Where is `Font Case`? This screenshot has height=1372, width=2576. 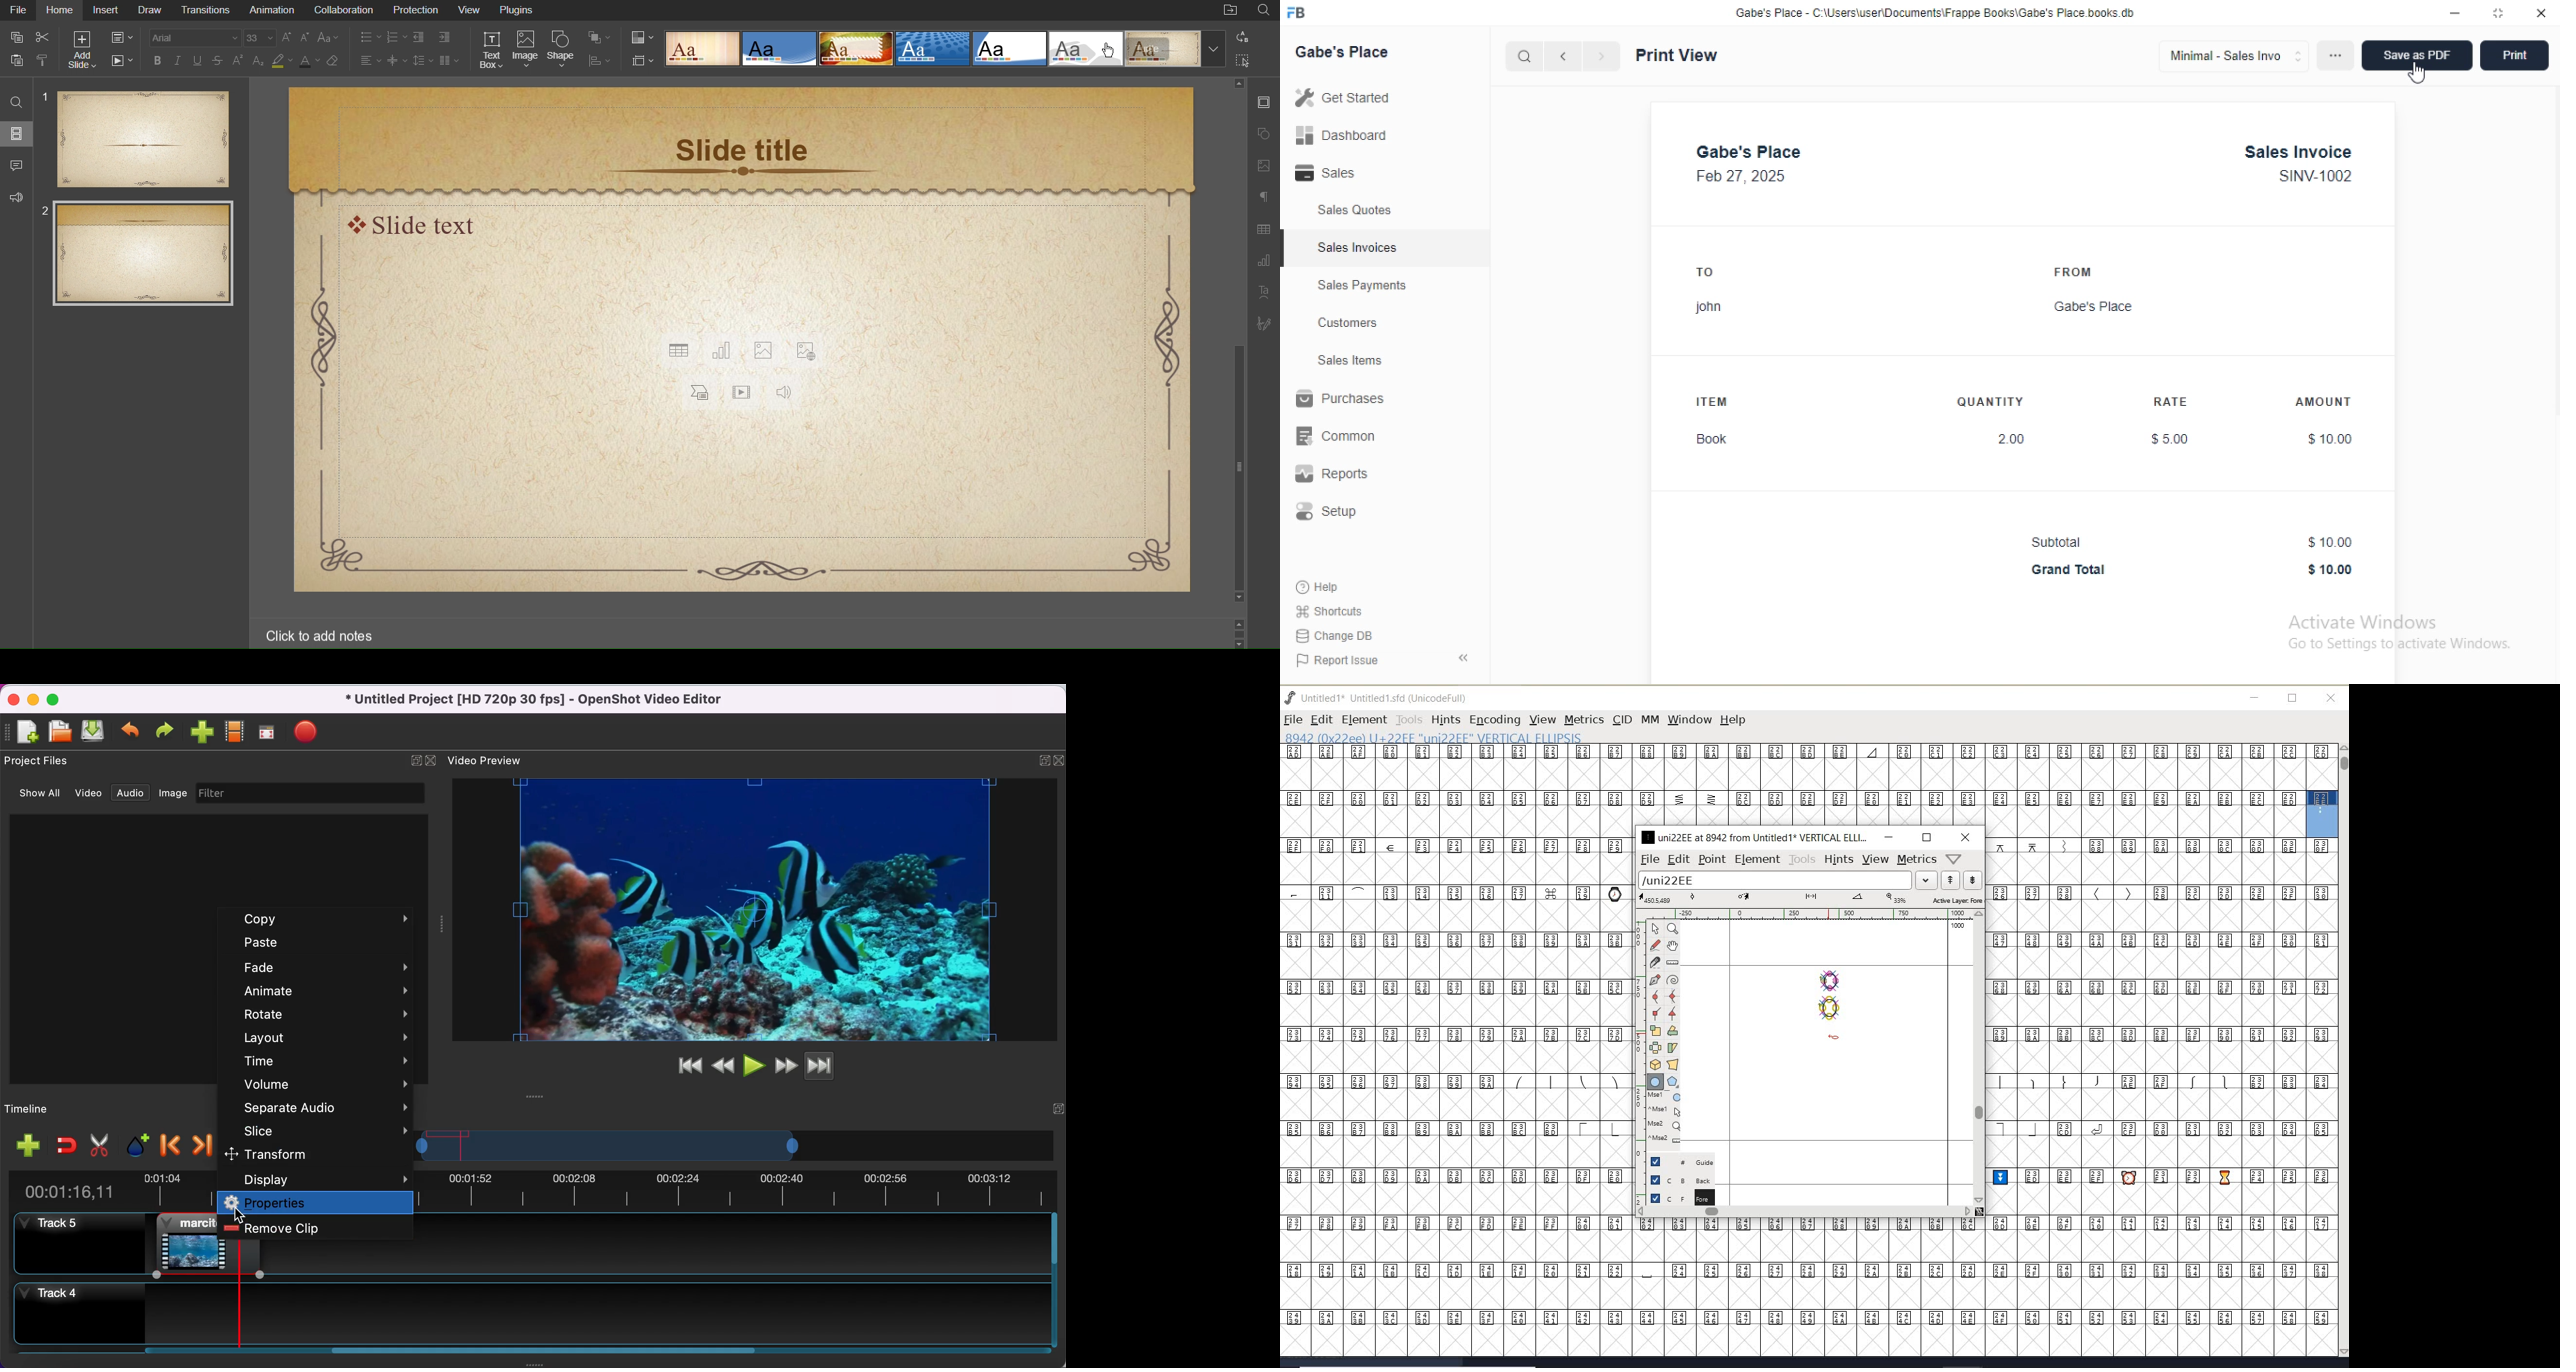
Font Case is located at coordinates (330, 39).